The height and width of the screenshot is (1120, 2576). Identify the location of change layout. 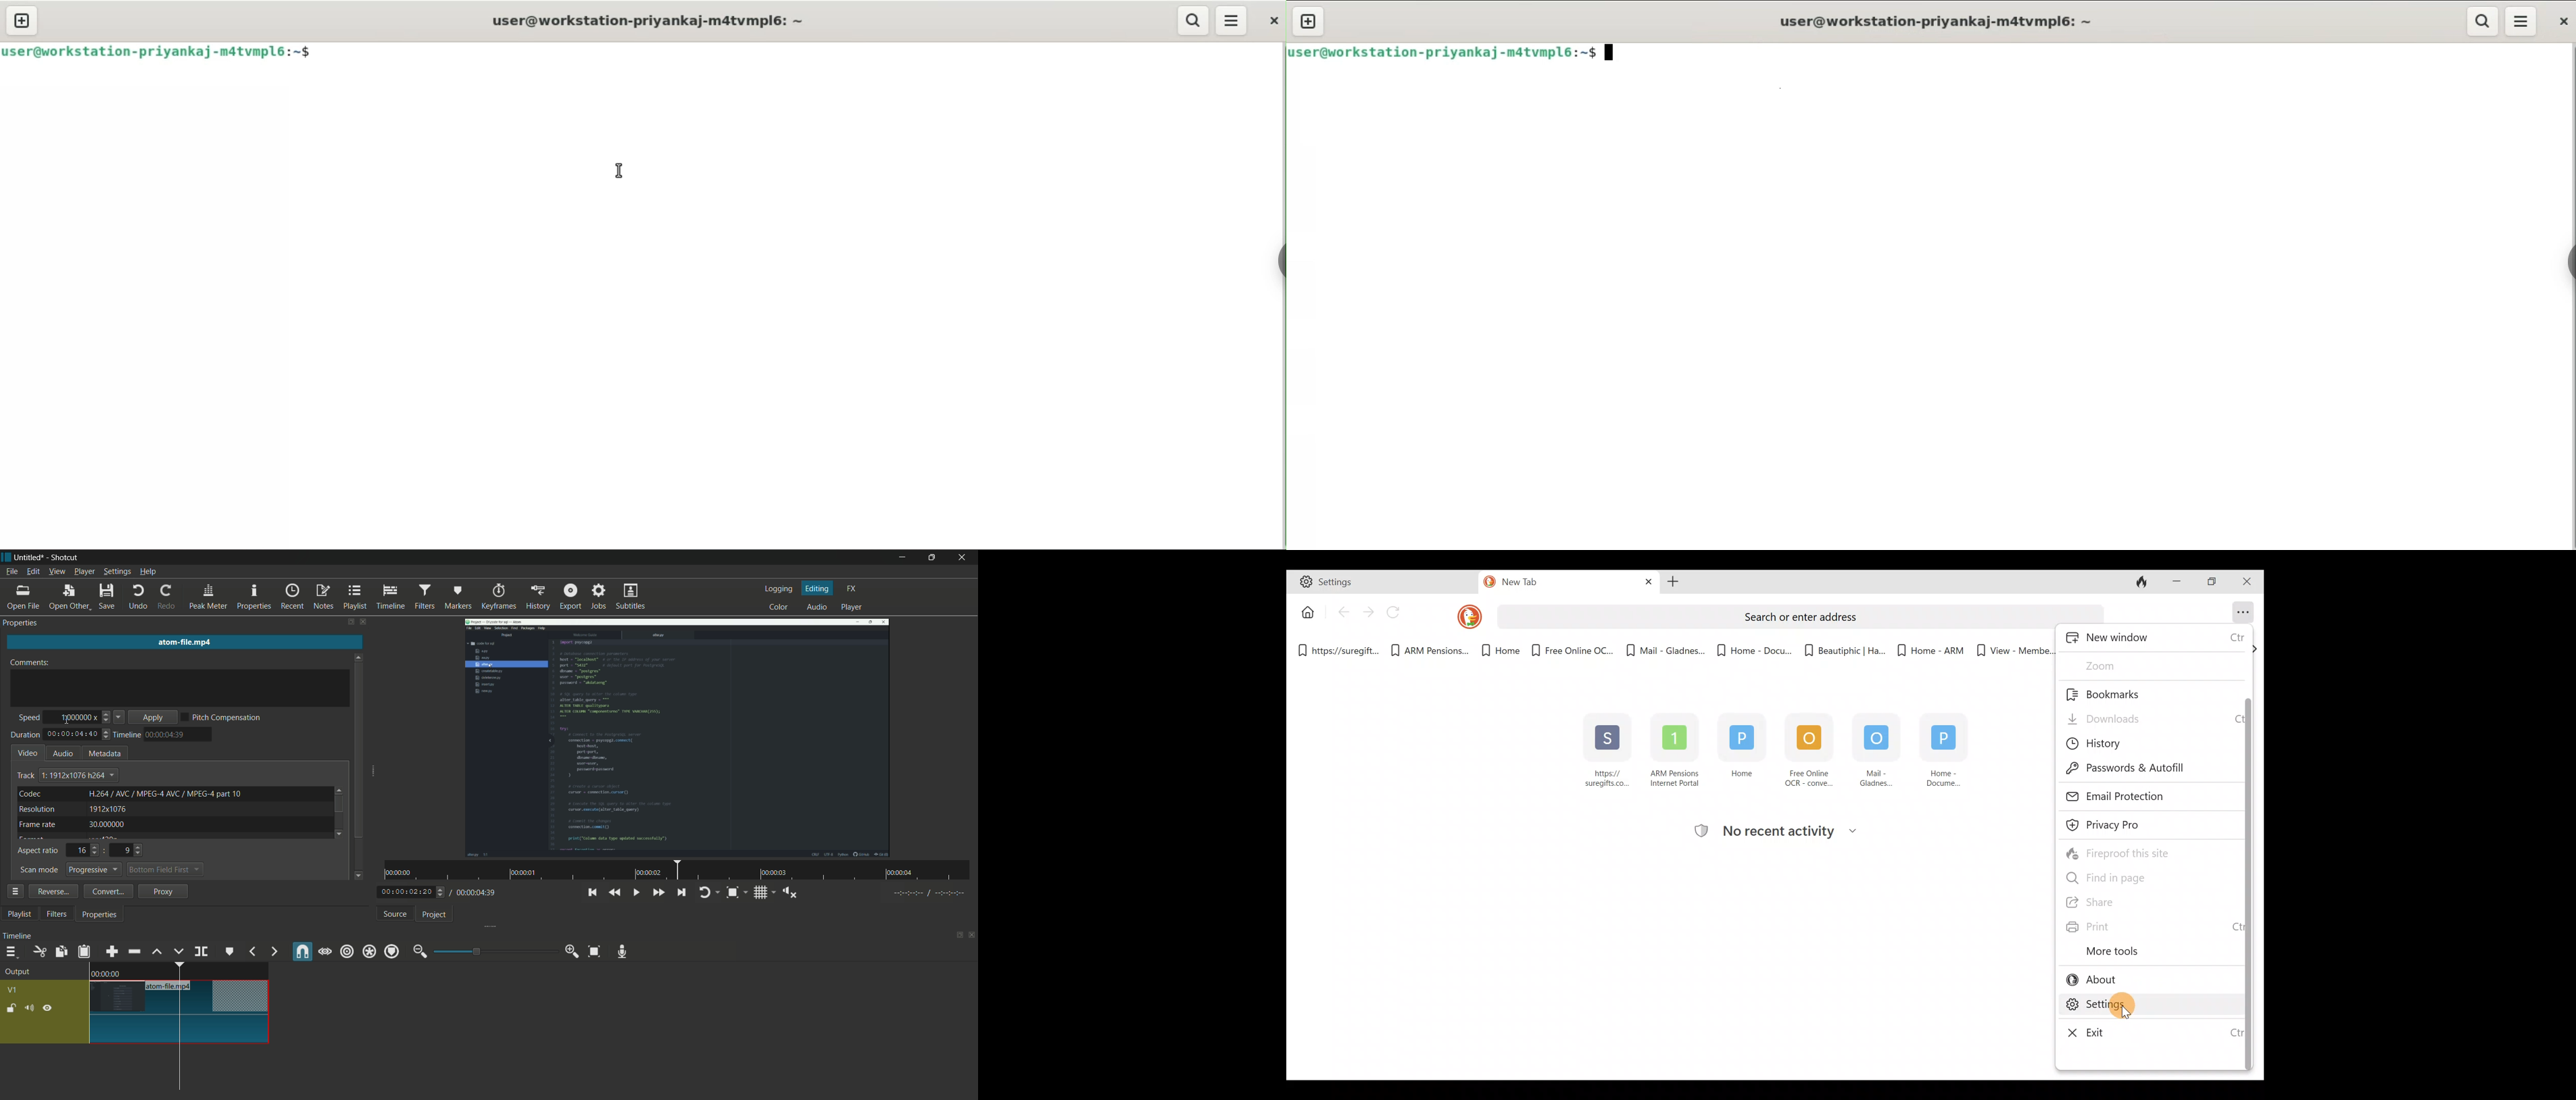
(350, 622).